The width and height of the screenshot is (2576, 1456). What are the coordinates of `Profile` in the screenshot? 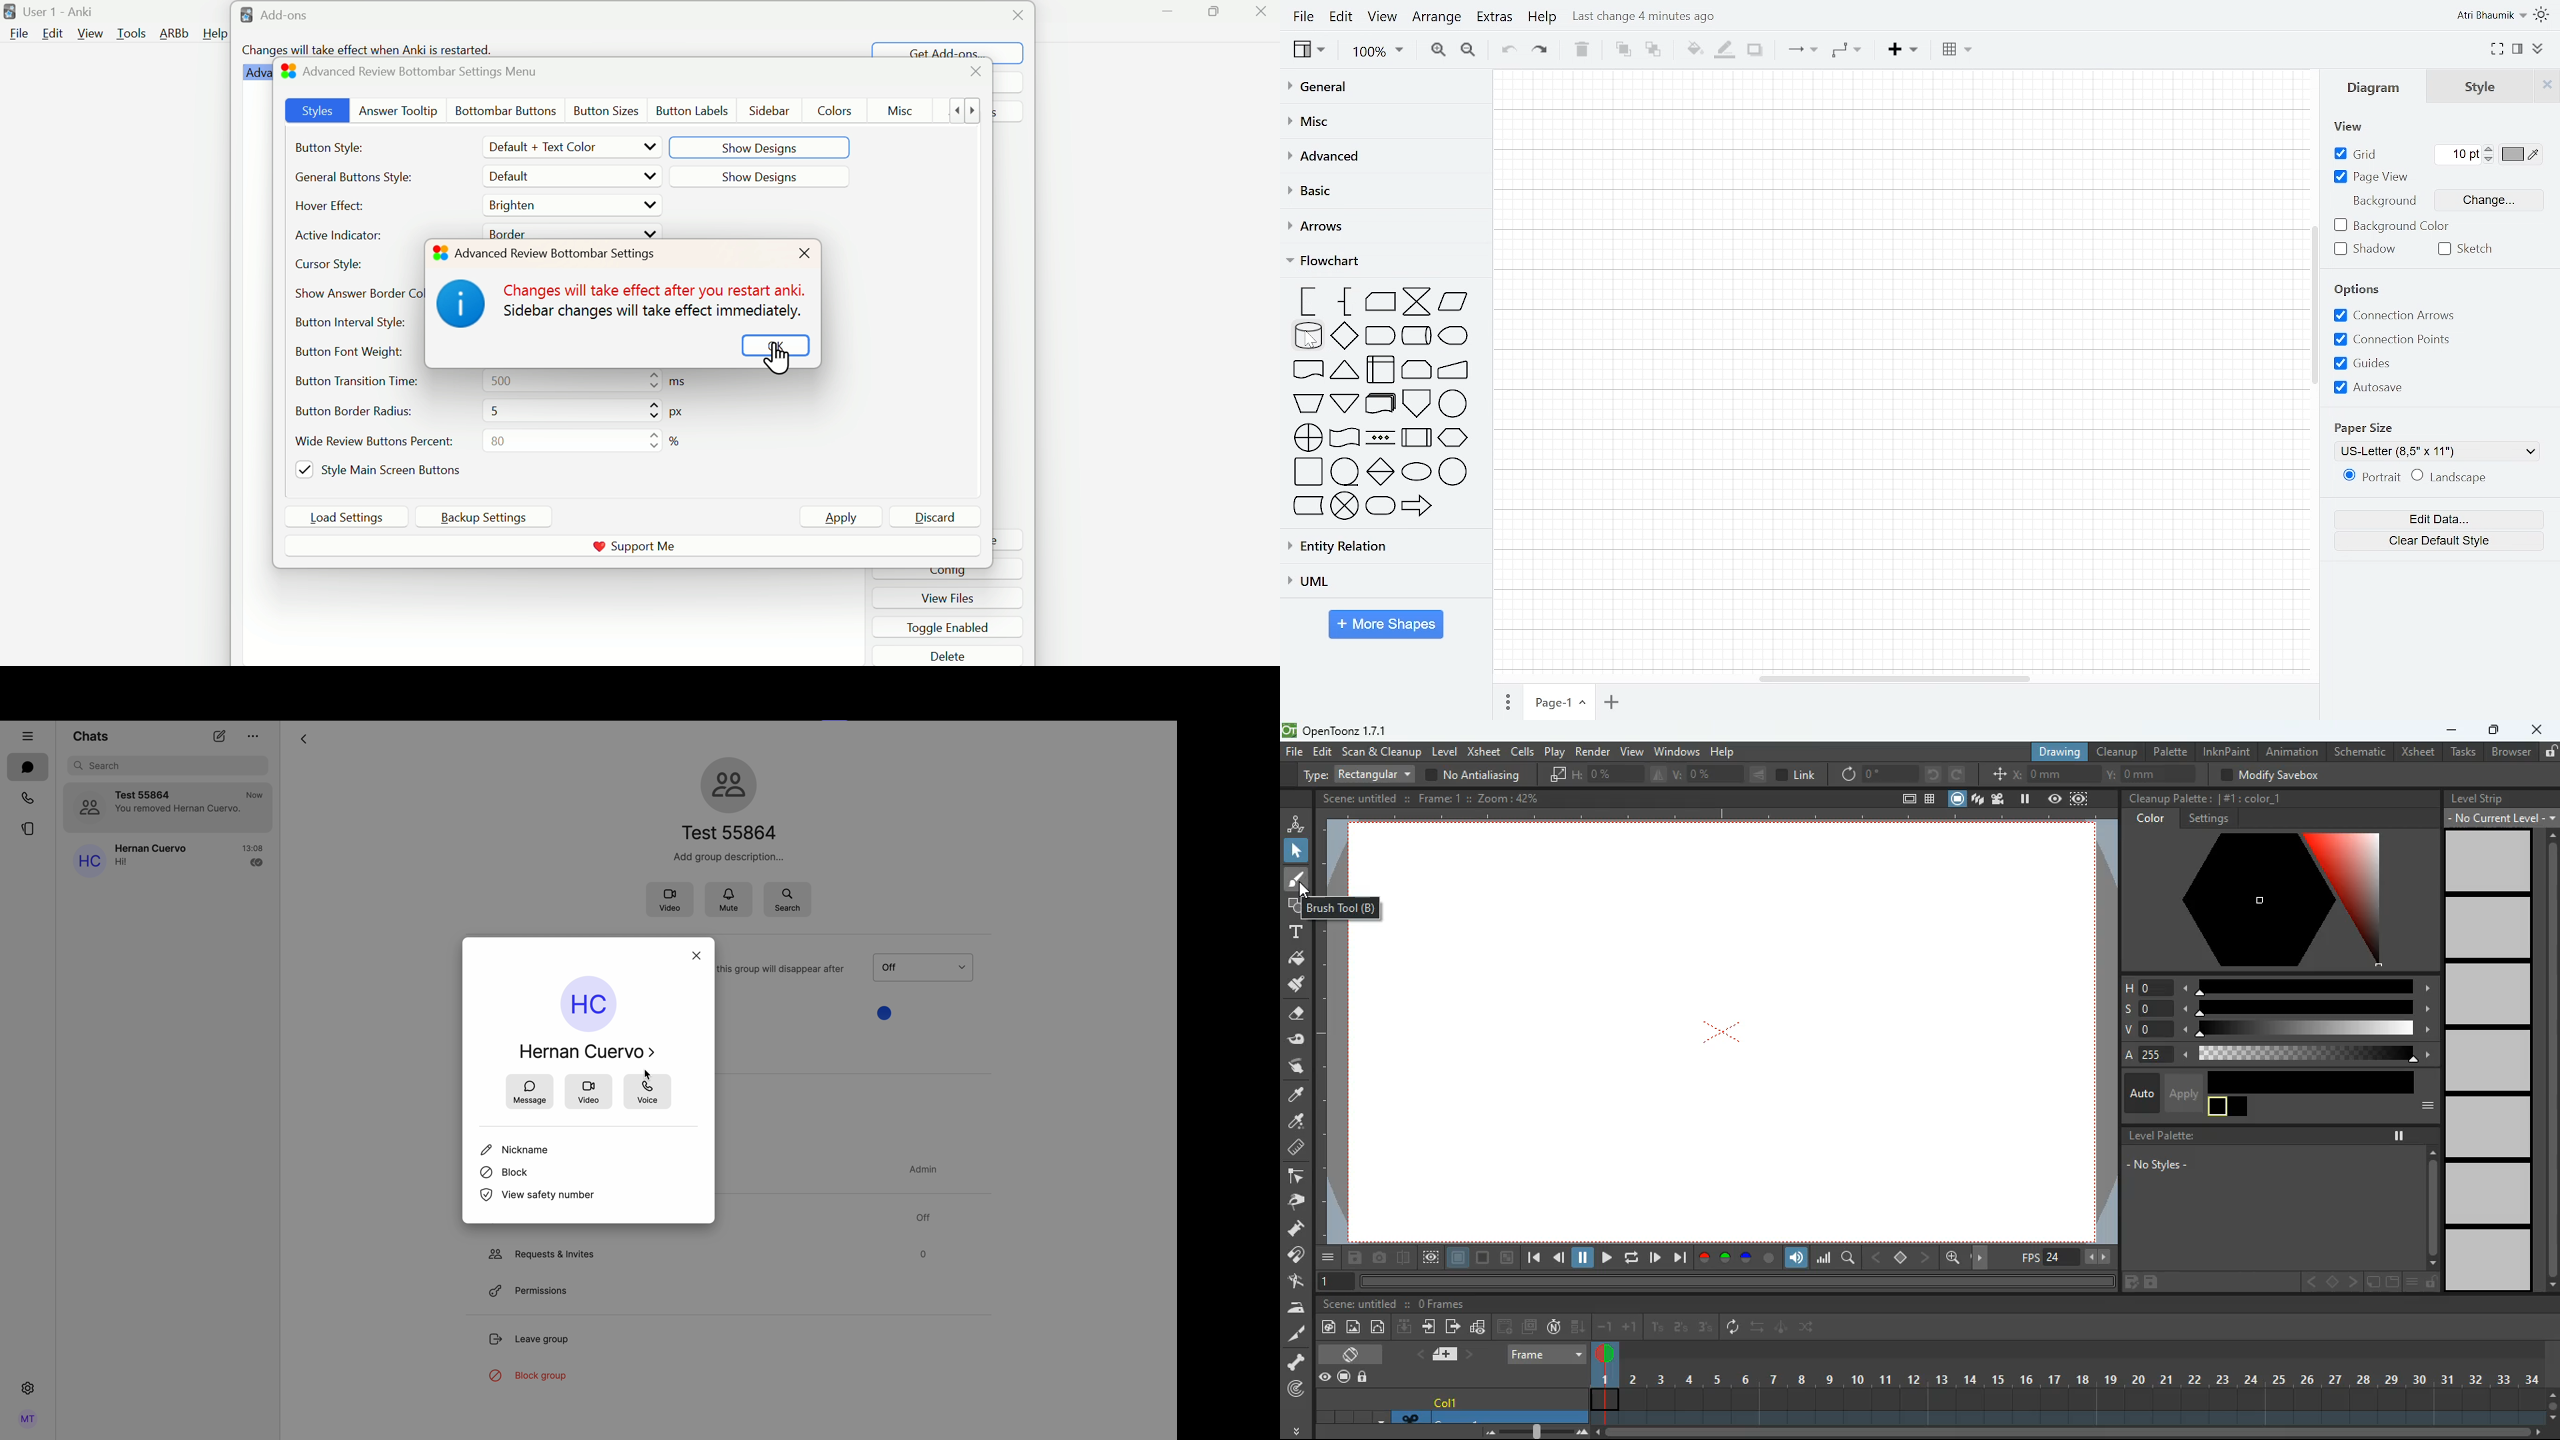 It's located at (2490, 15).